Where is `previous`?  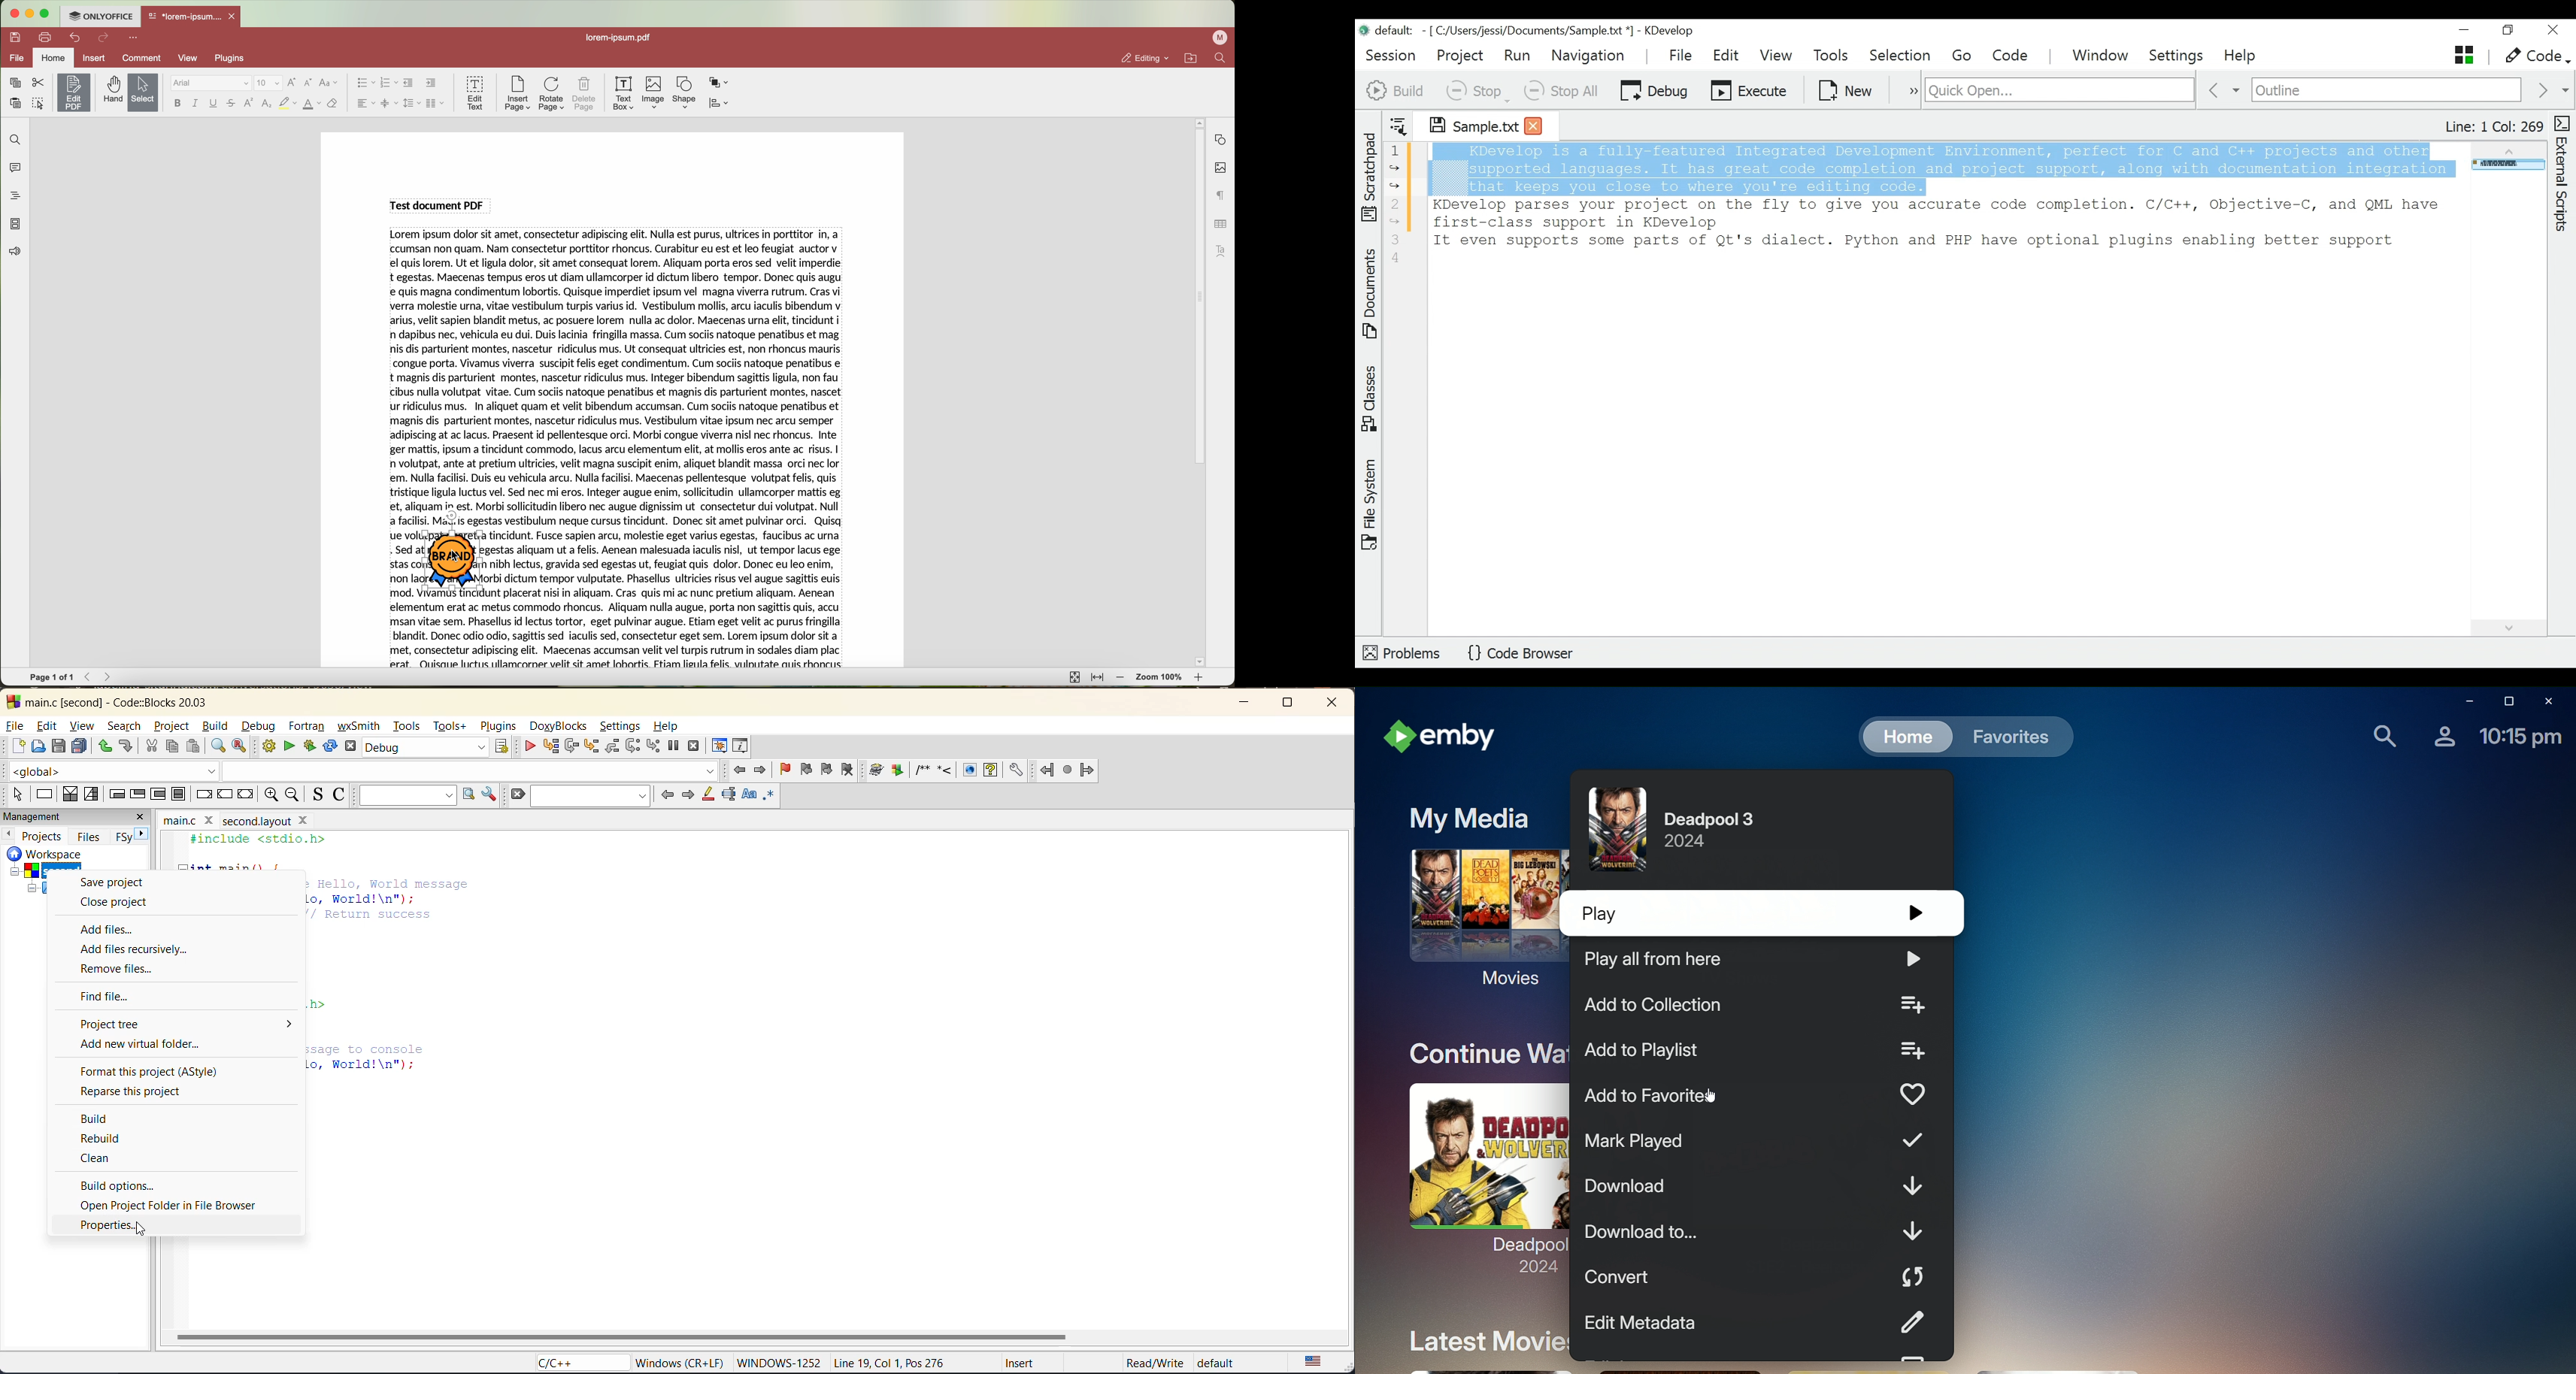
previous is located at coordinates (8, 834).